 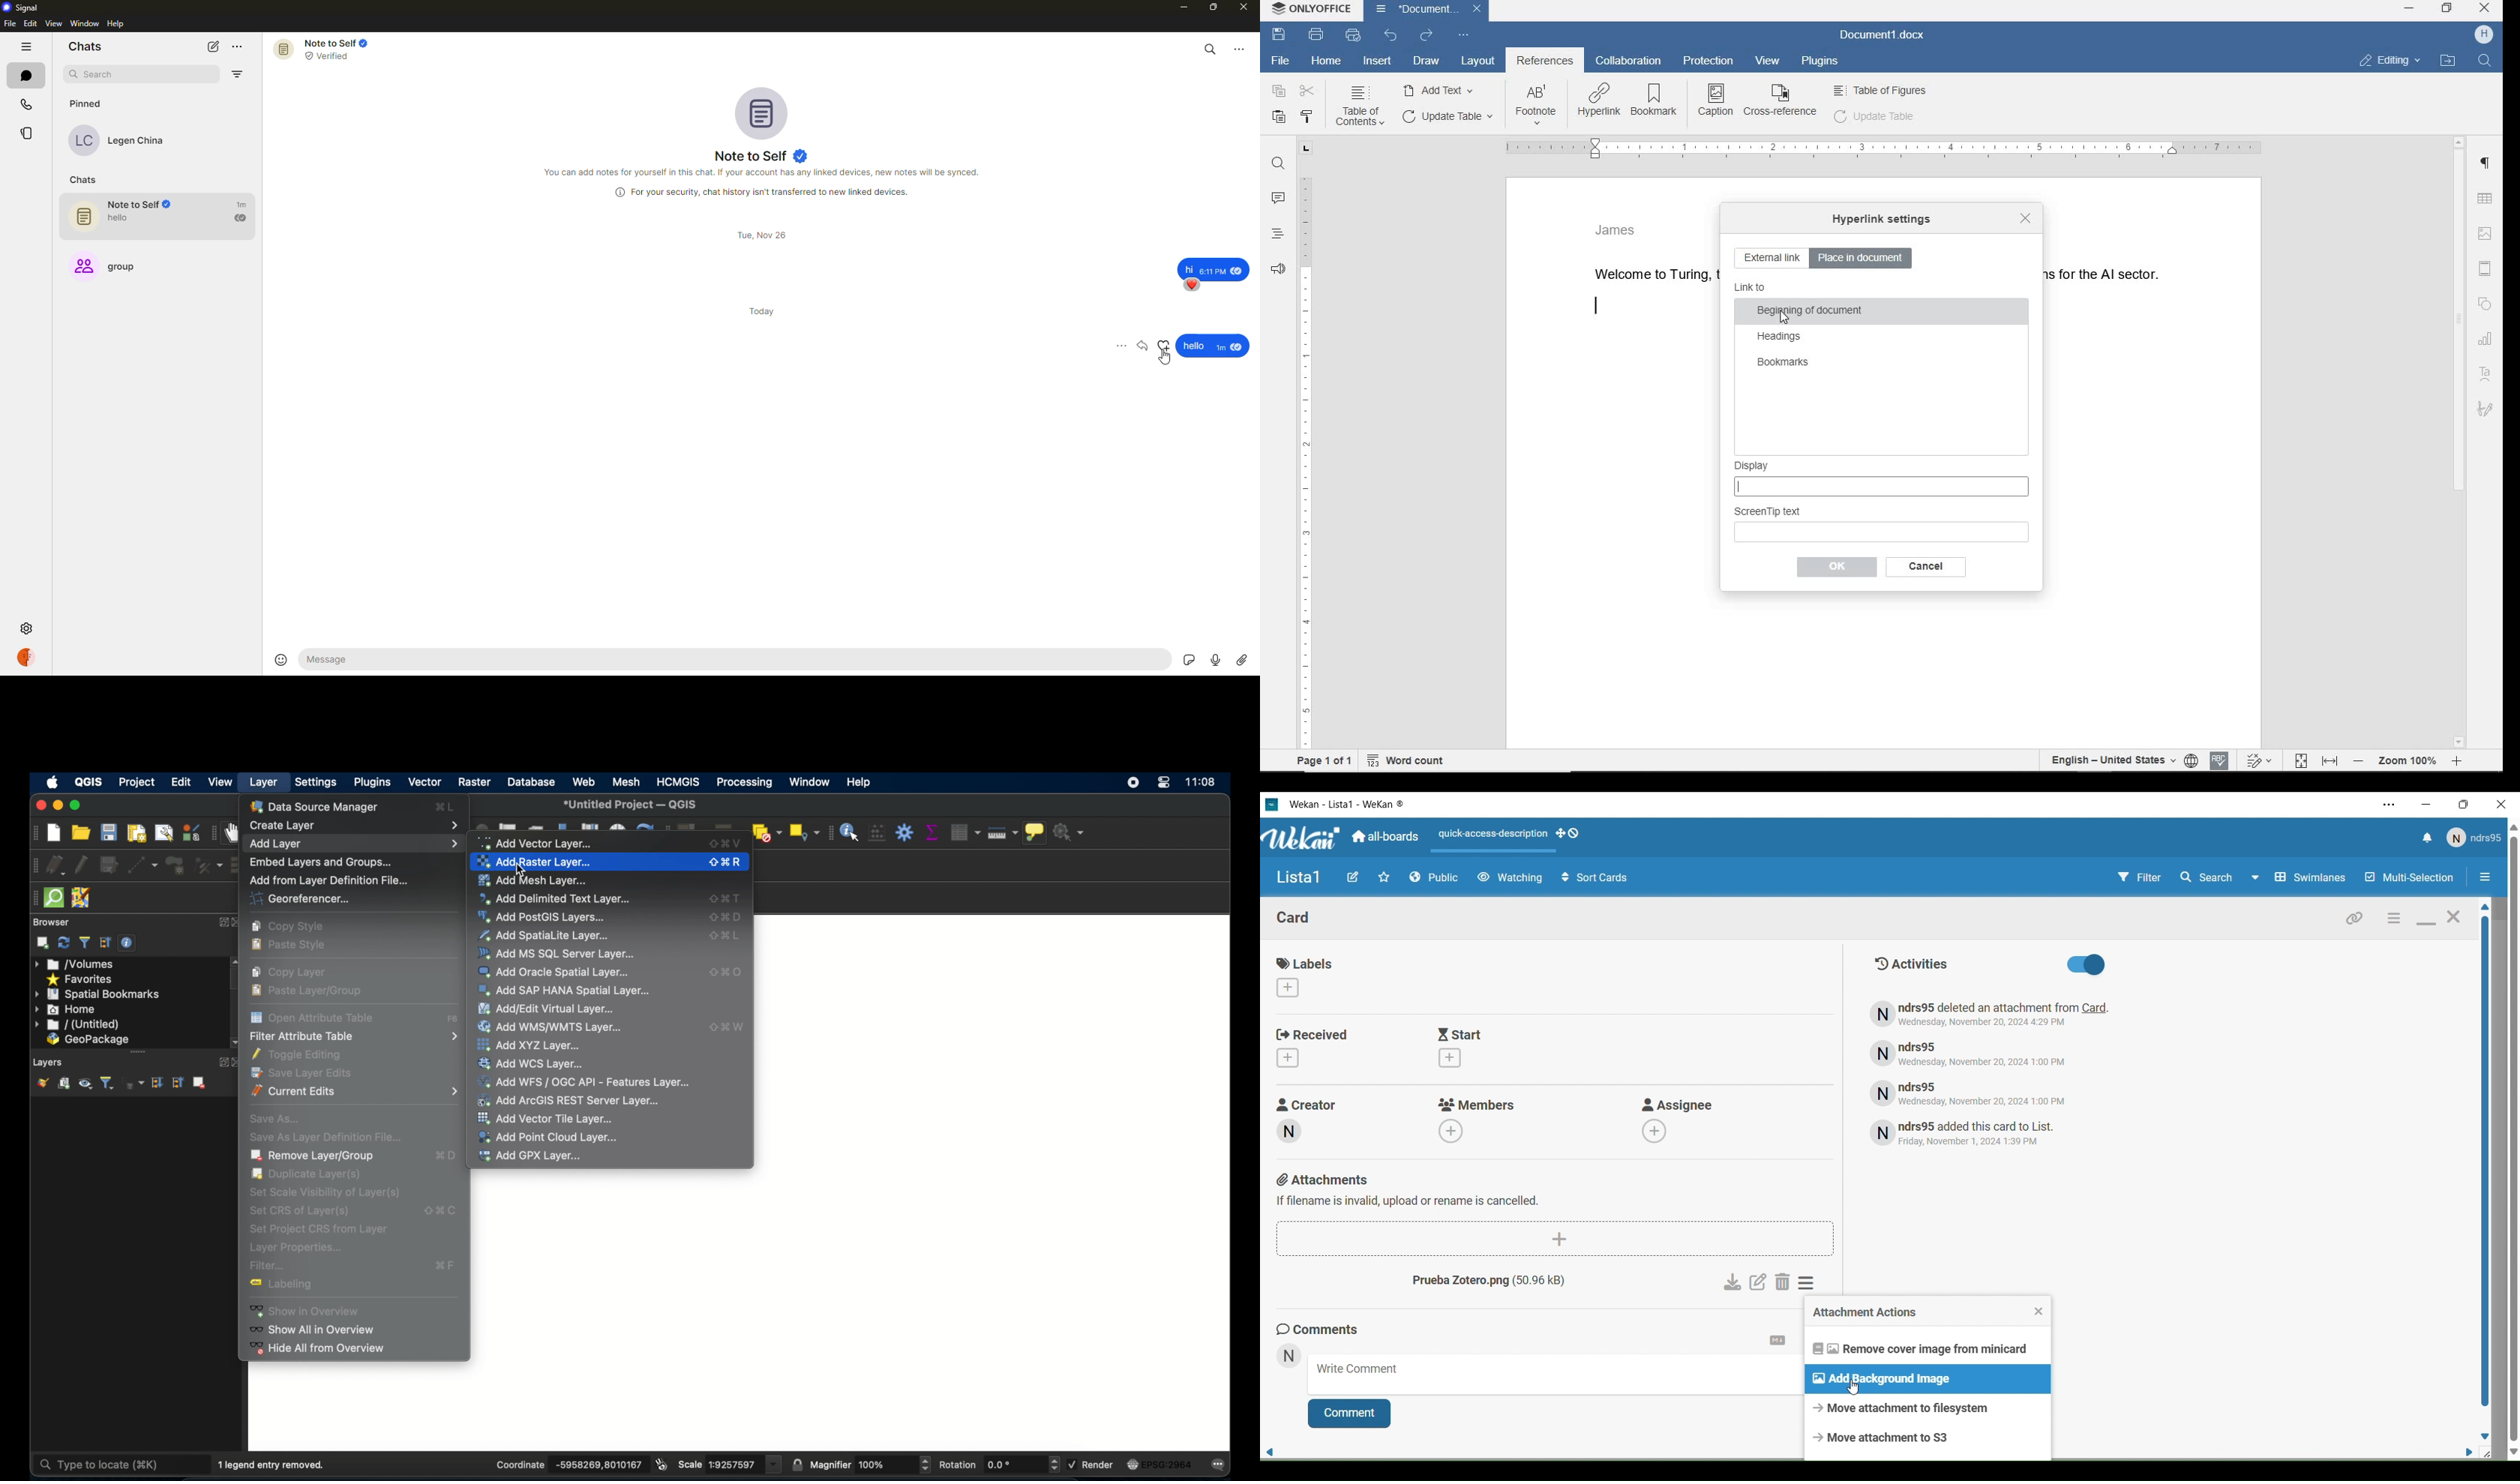 I want to click on reaction, so click(x=1166, y=347).